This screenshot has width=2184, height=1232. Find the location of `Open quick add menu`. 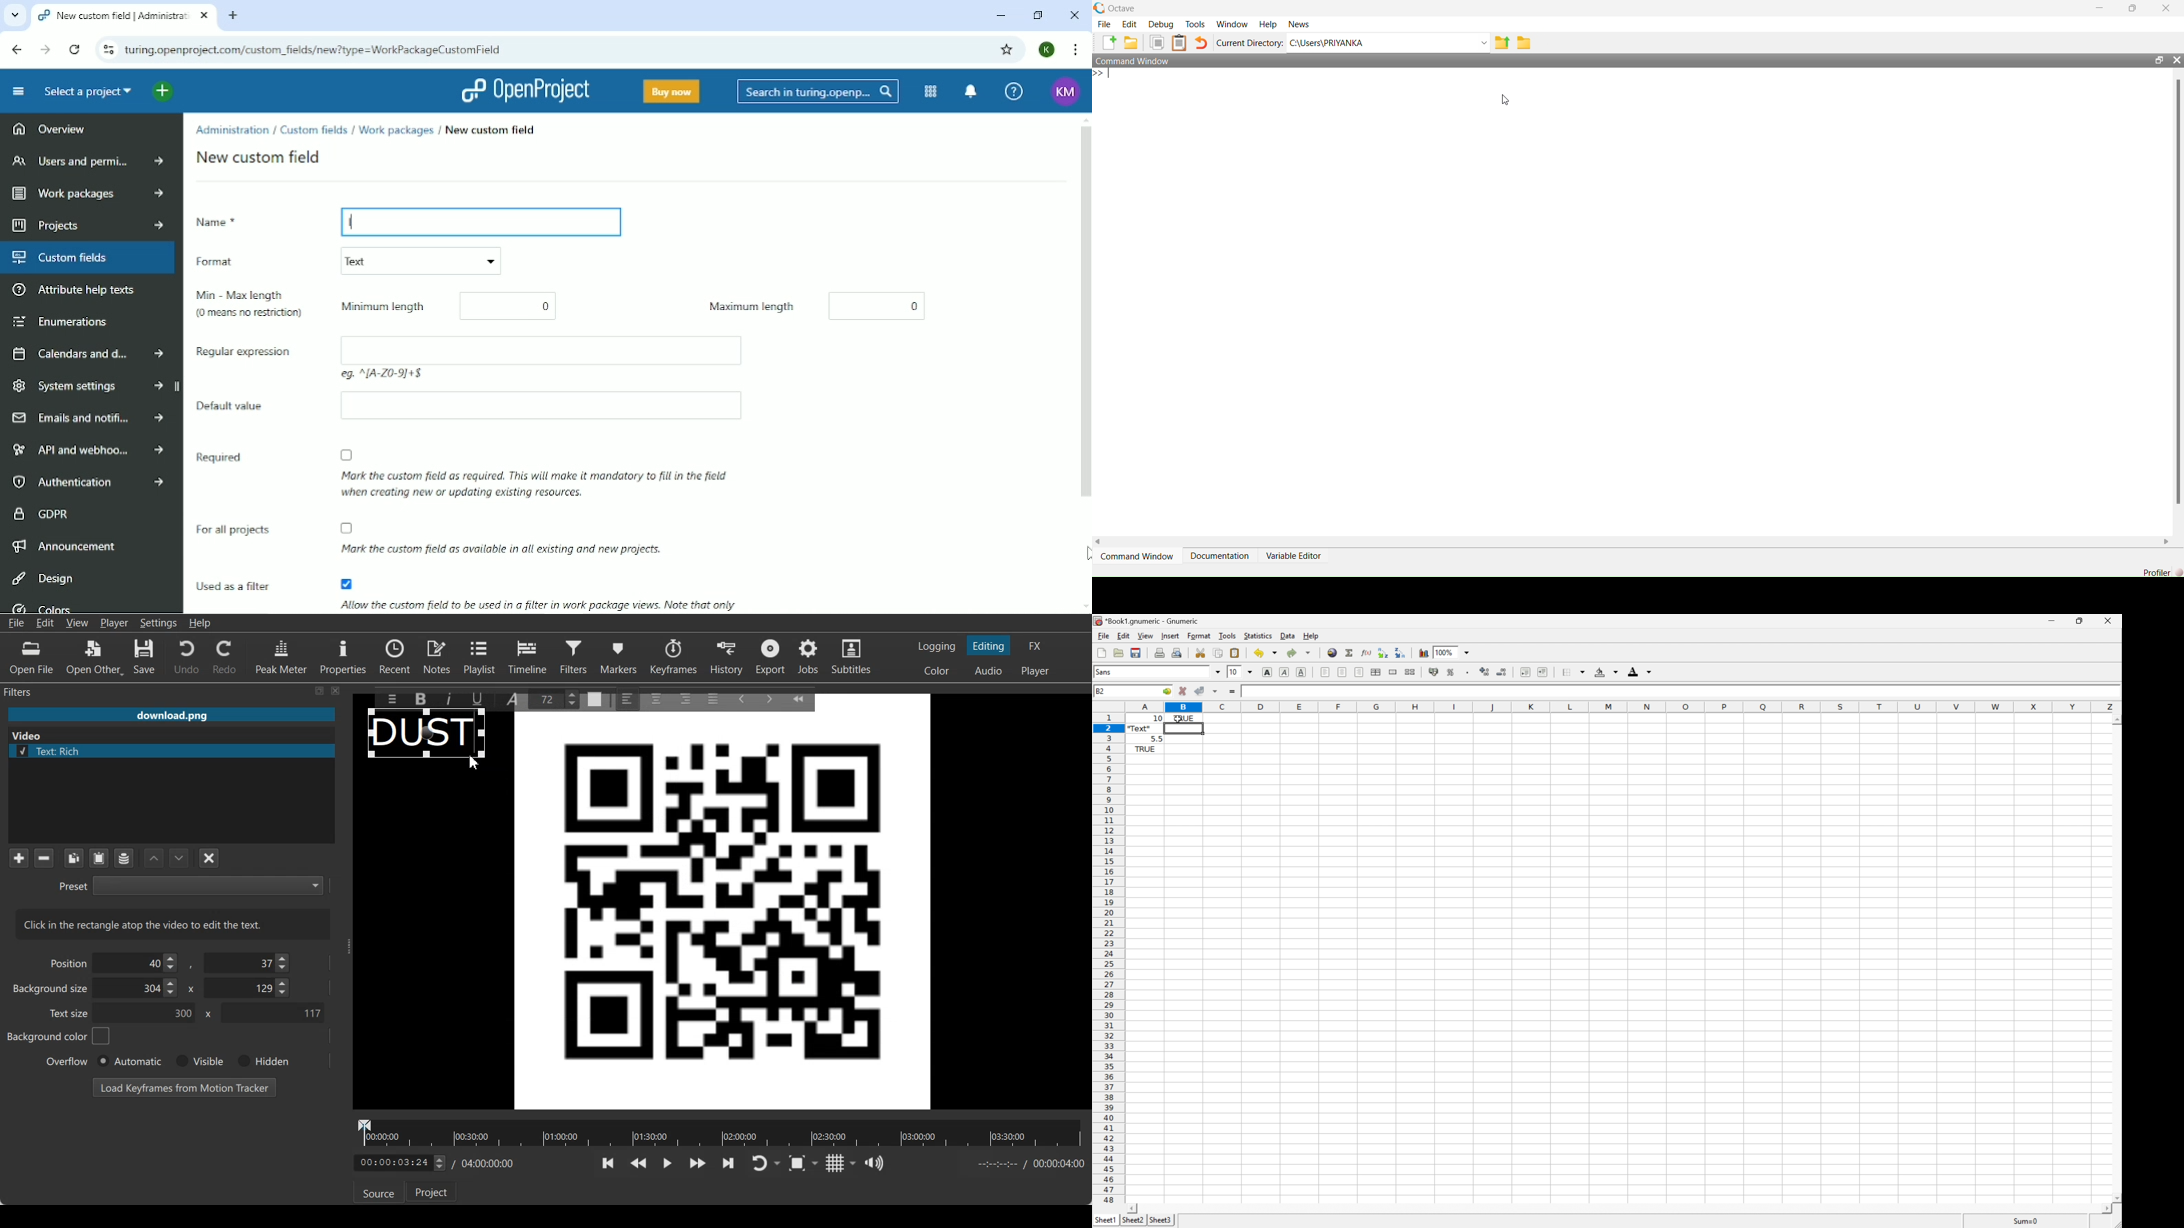

Open quick add menu is located at coordinates (175, 91).